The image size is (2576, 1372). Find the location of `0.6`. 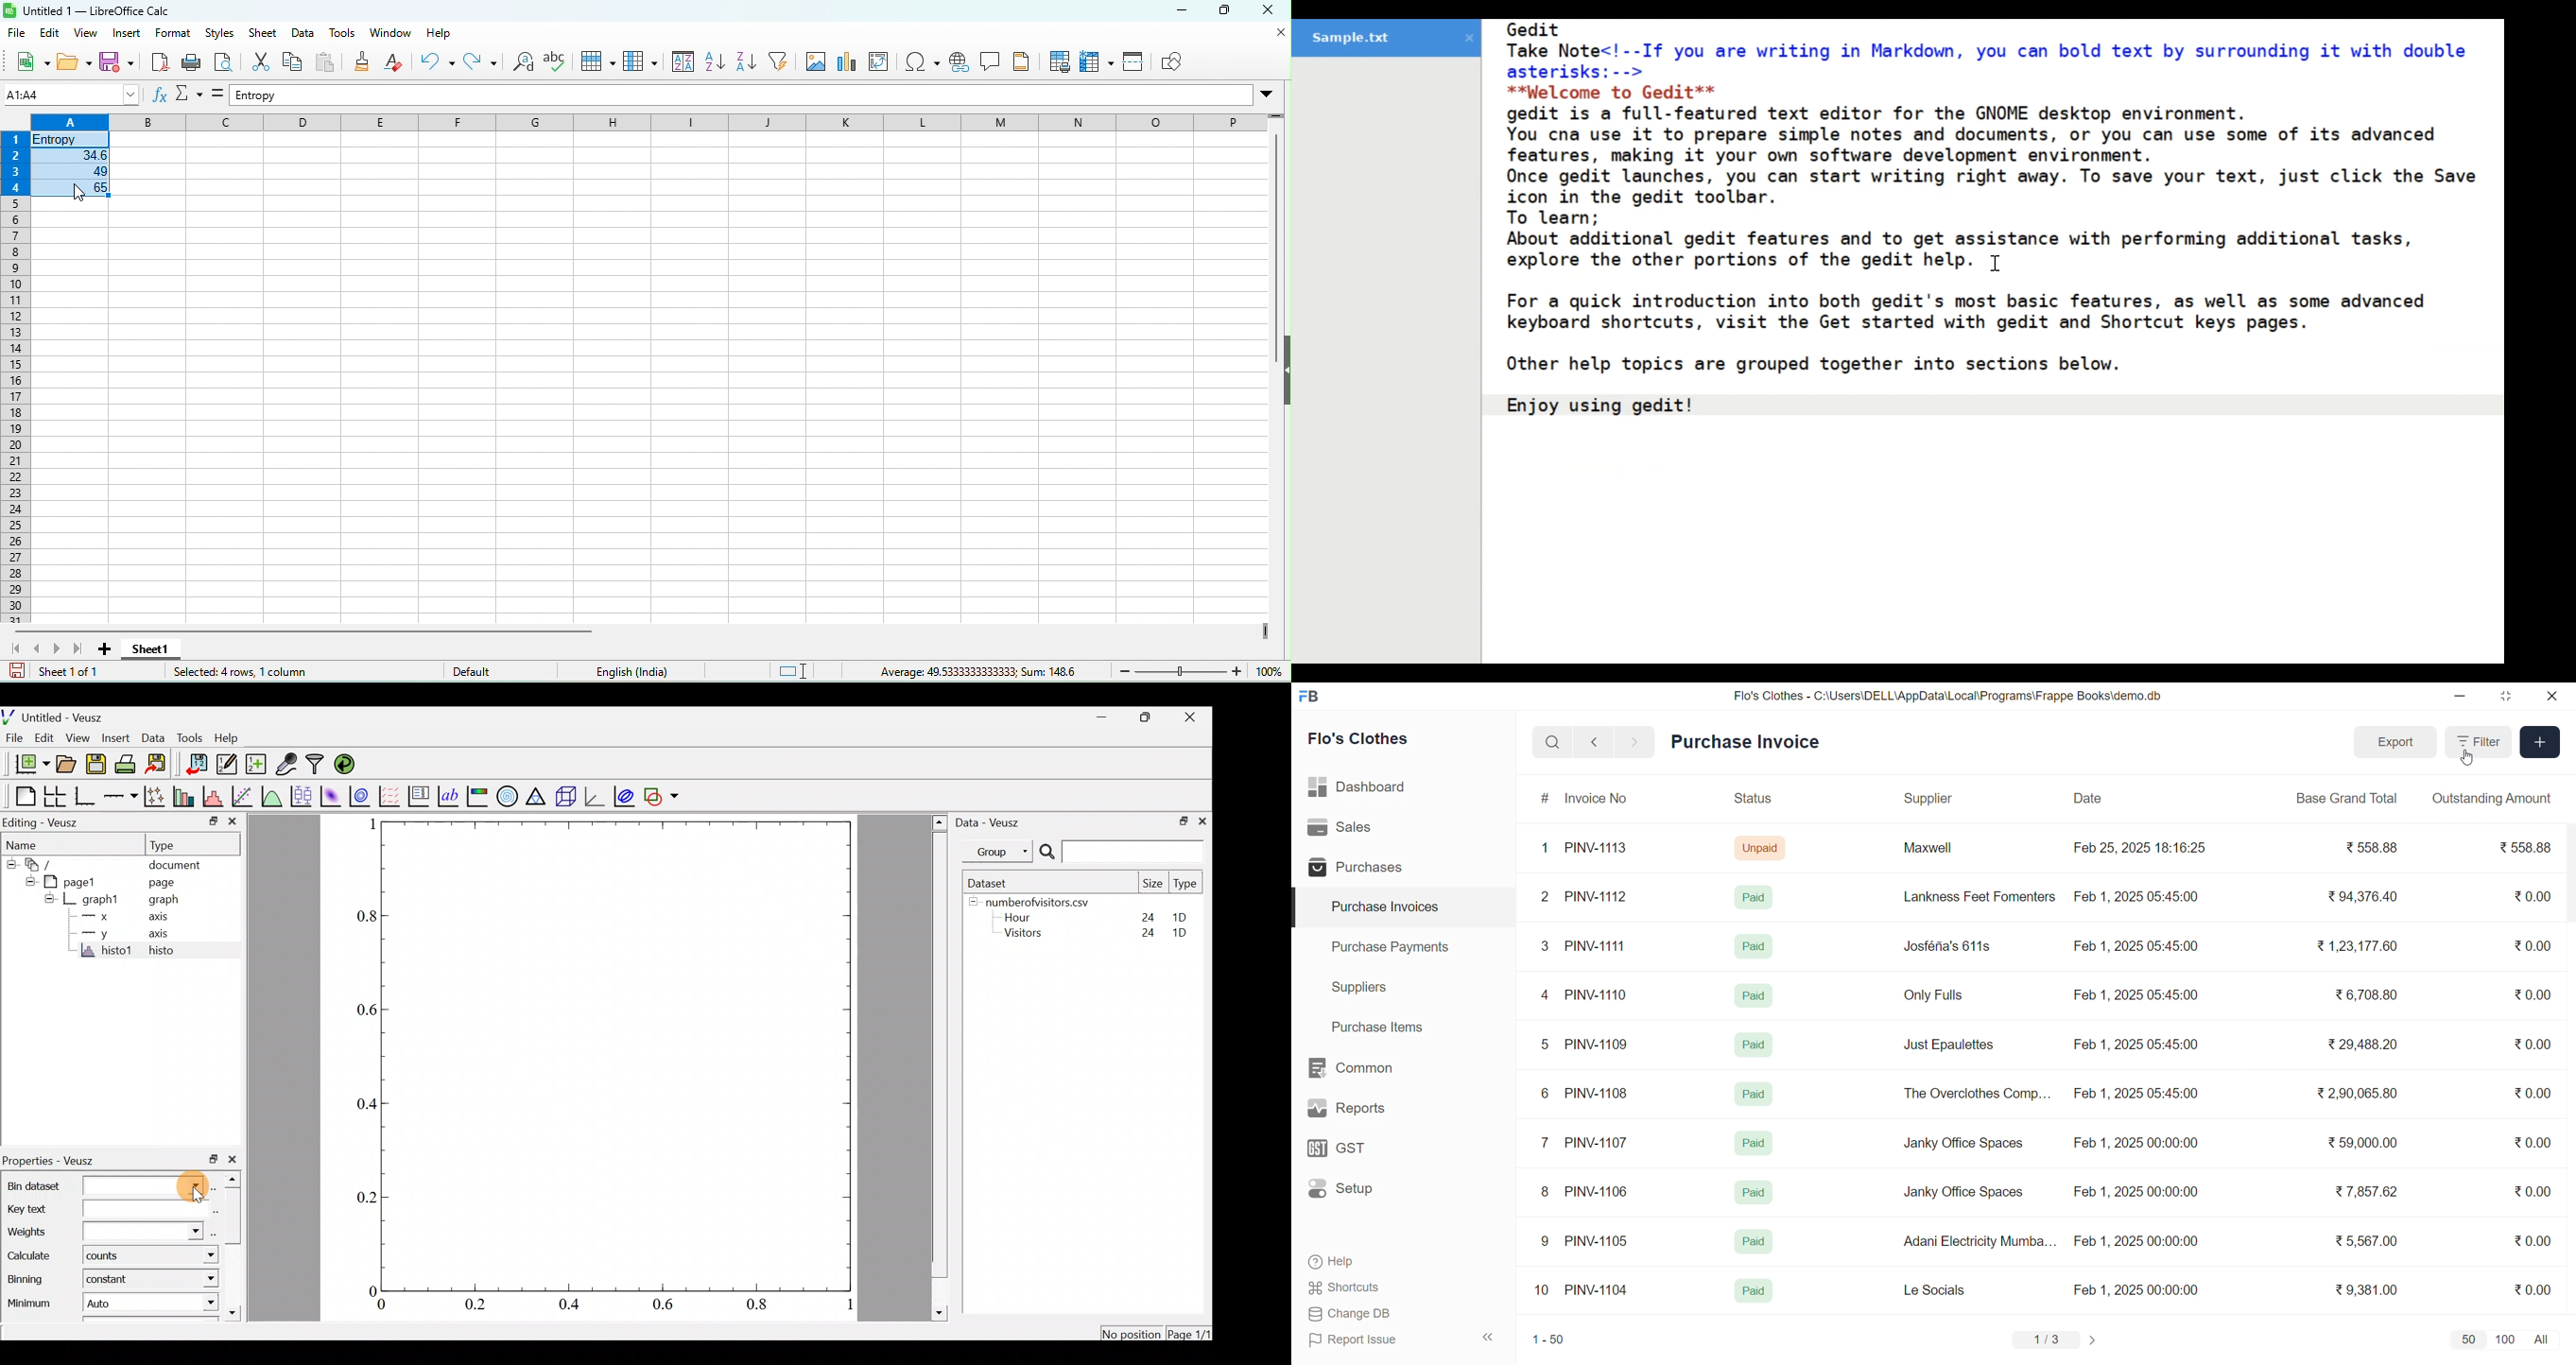

0.6 is located at coordinates (367, 1010).